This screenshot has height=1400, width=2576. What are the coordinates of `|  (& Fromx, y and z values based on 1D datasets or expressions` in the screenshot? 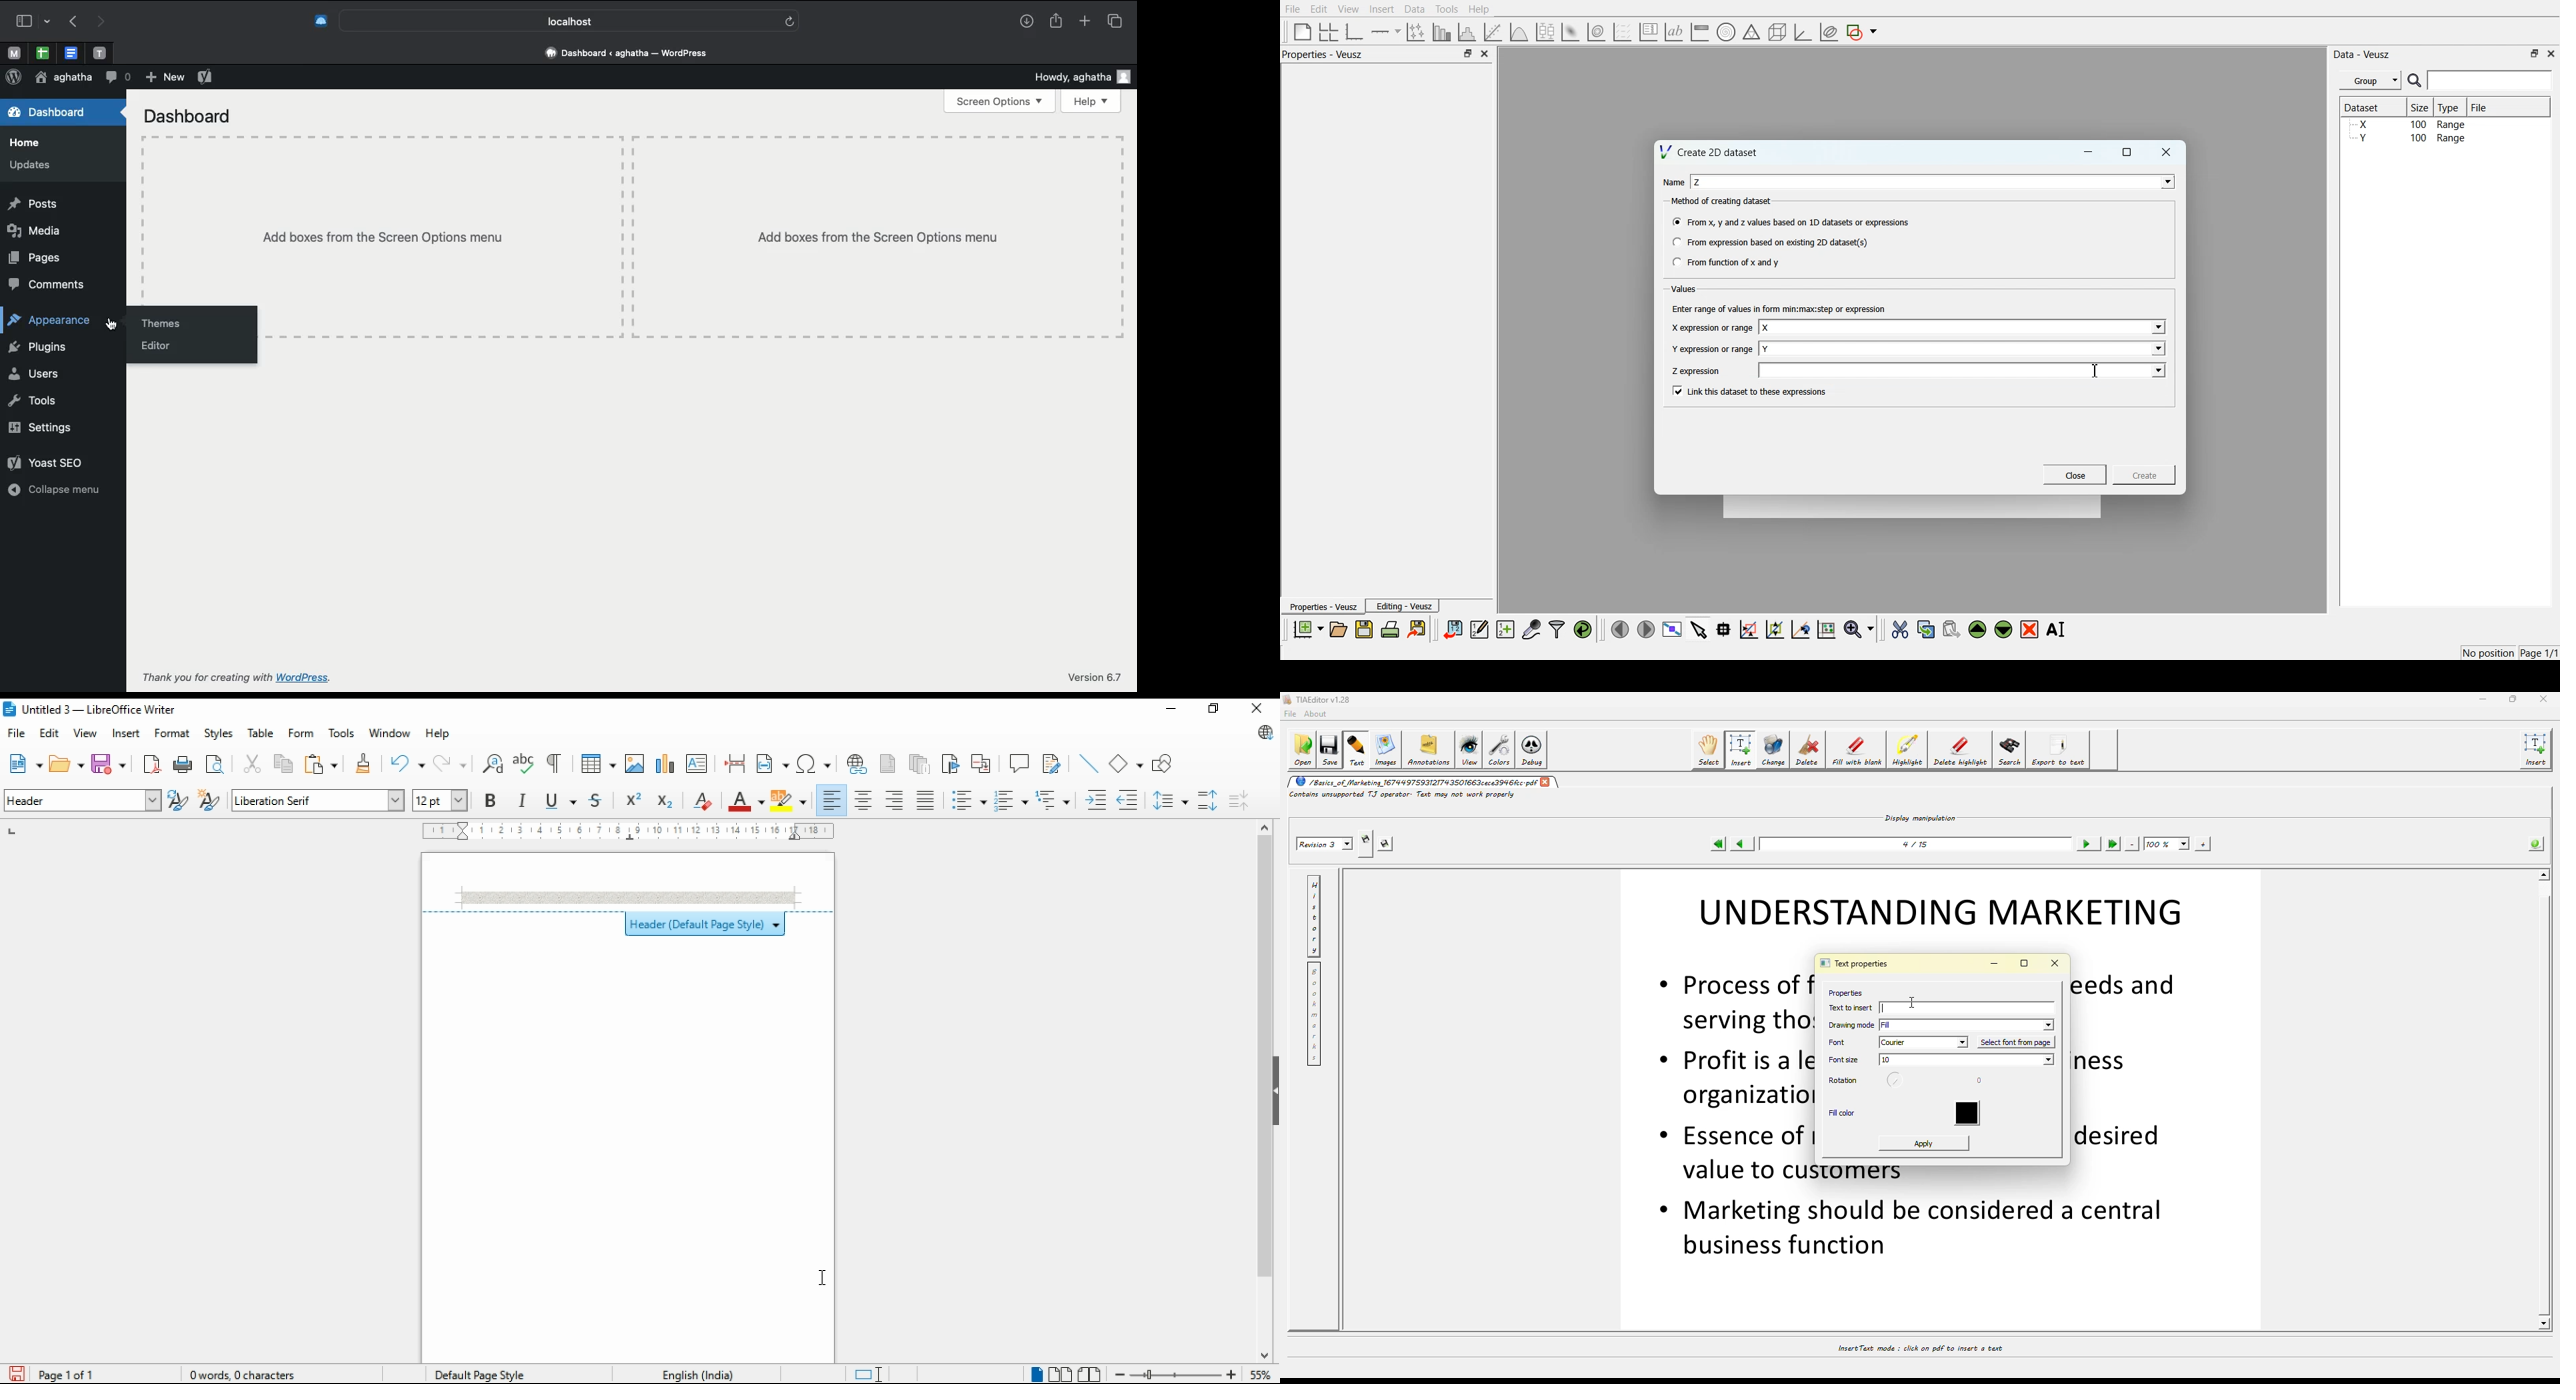 It's located at (1792, 221).